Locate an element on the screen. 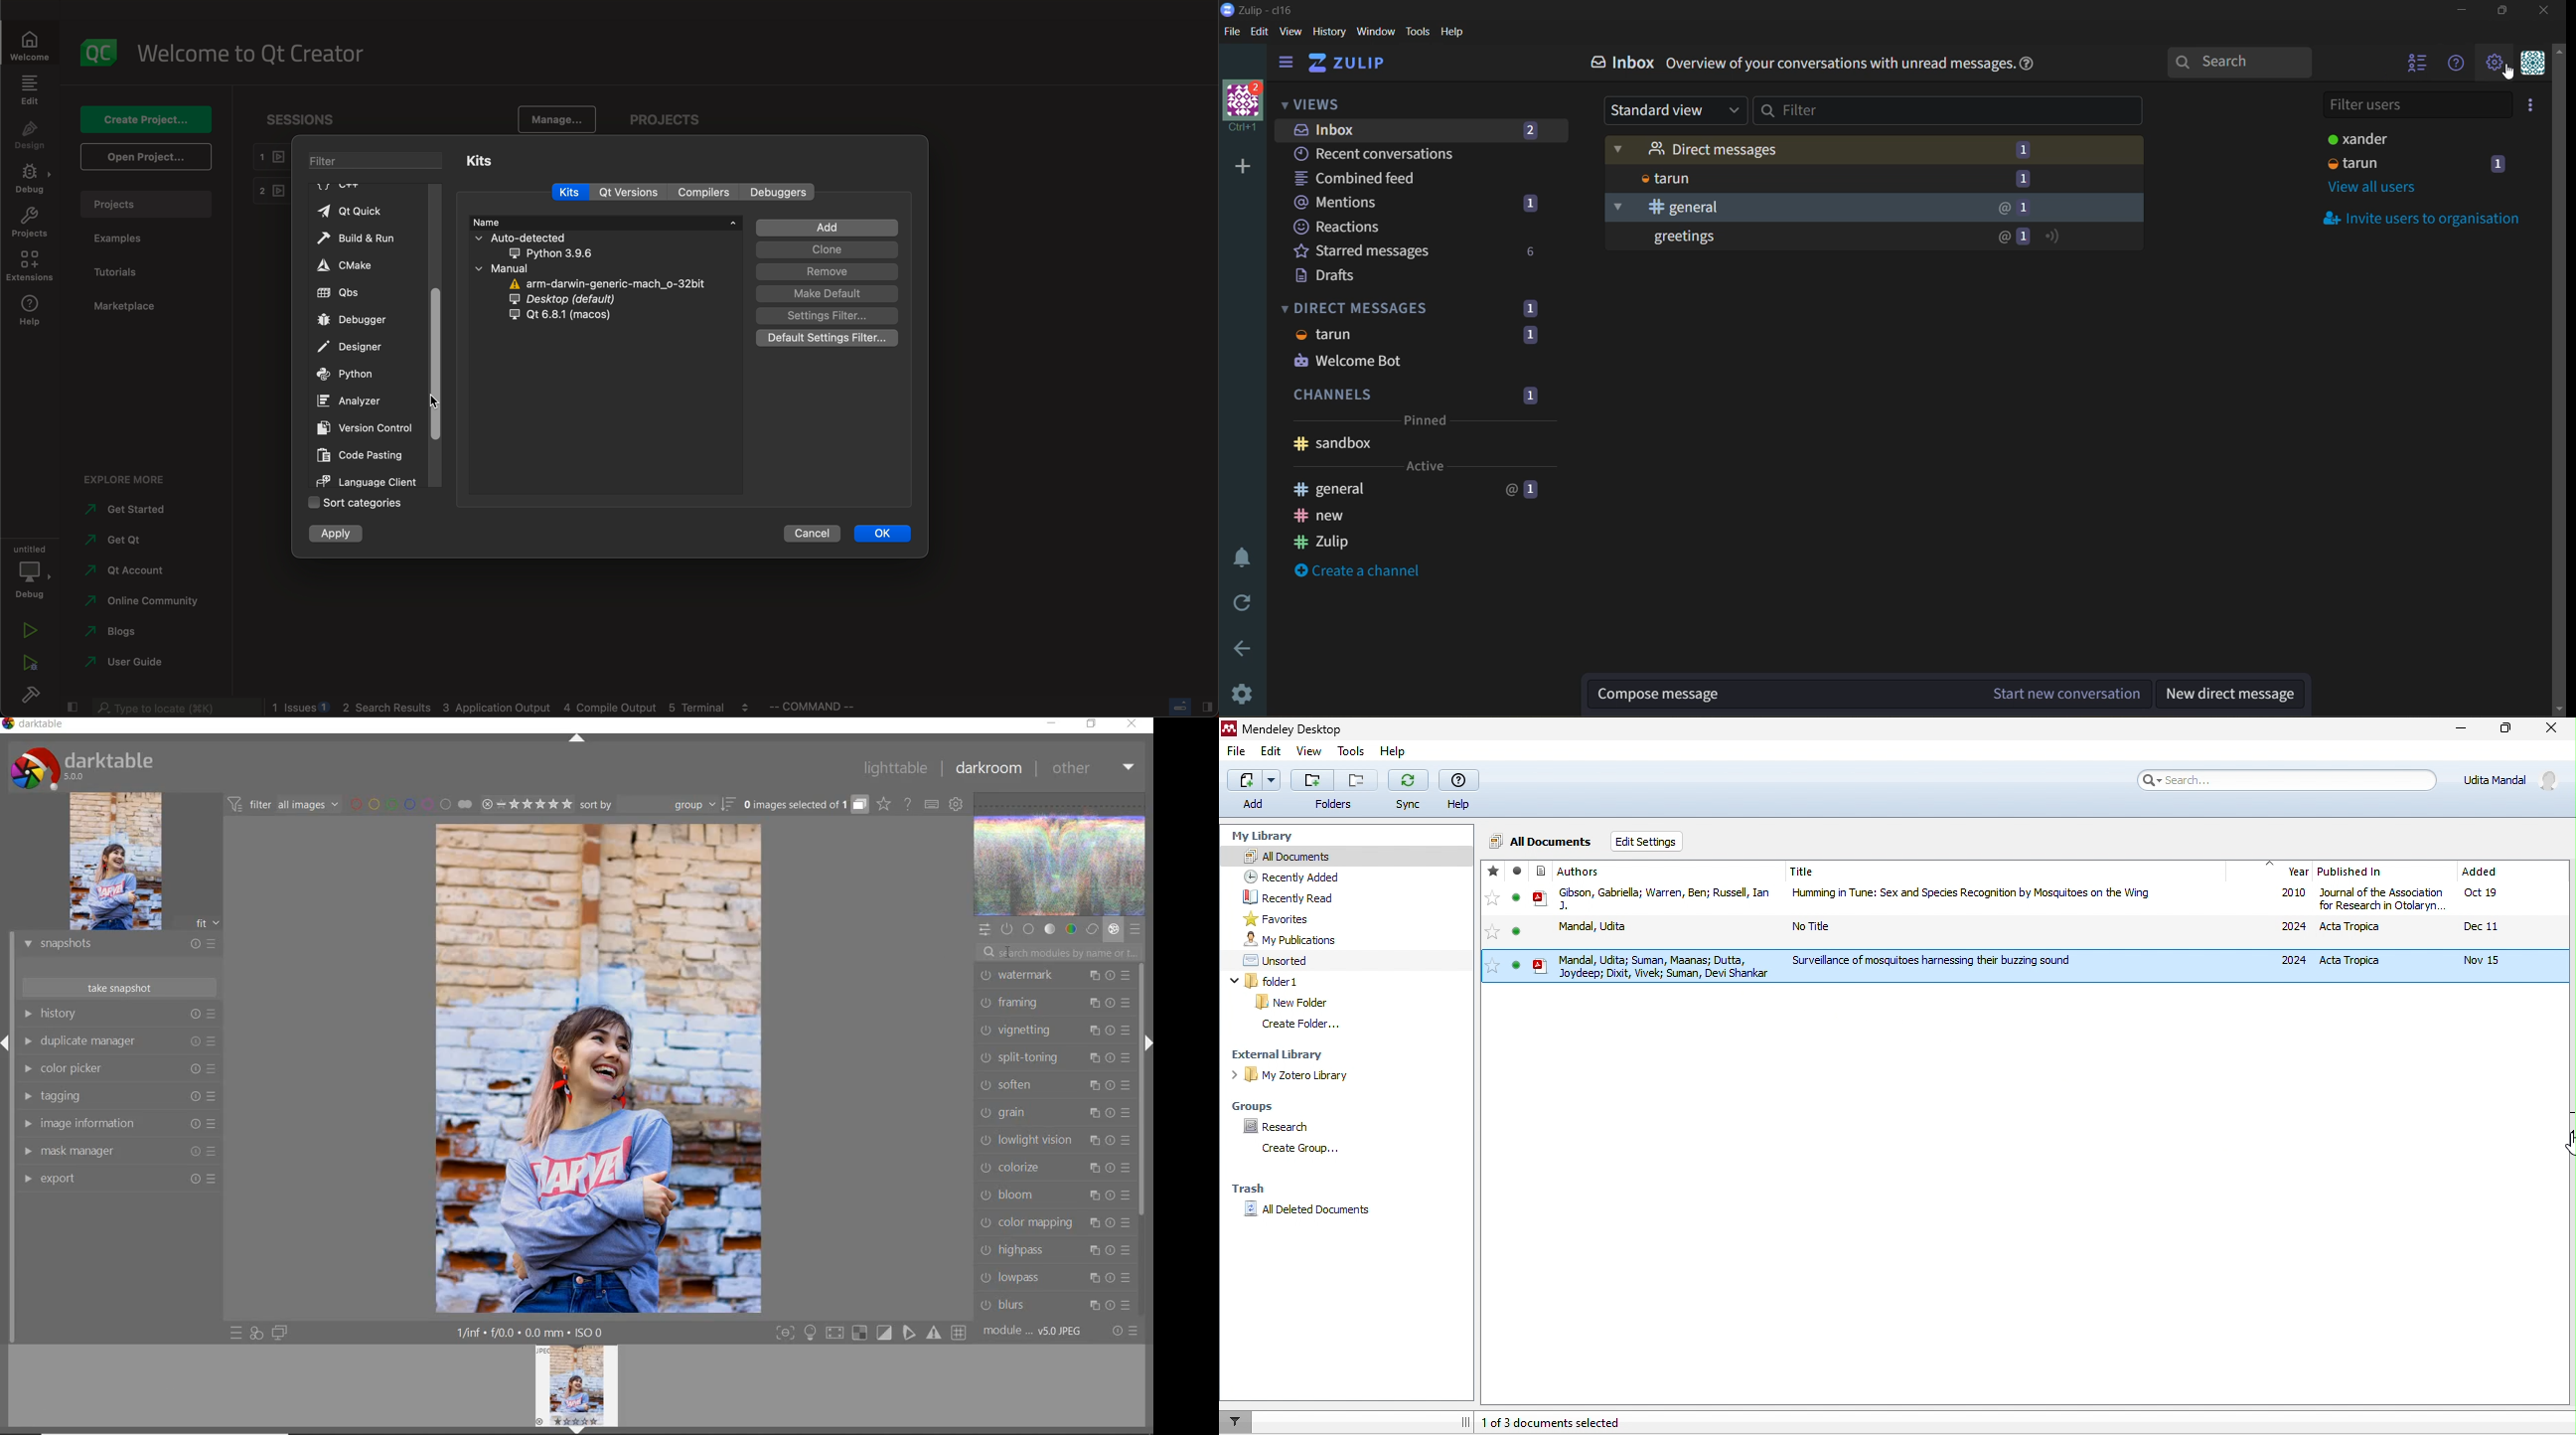 Image resolution: width=2576 pixels, height=1456 pixels. active is located at coordinates (1425, 466).